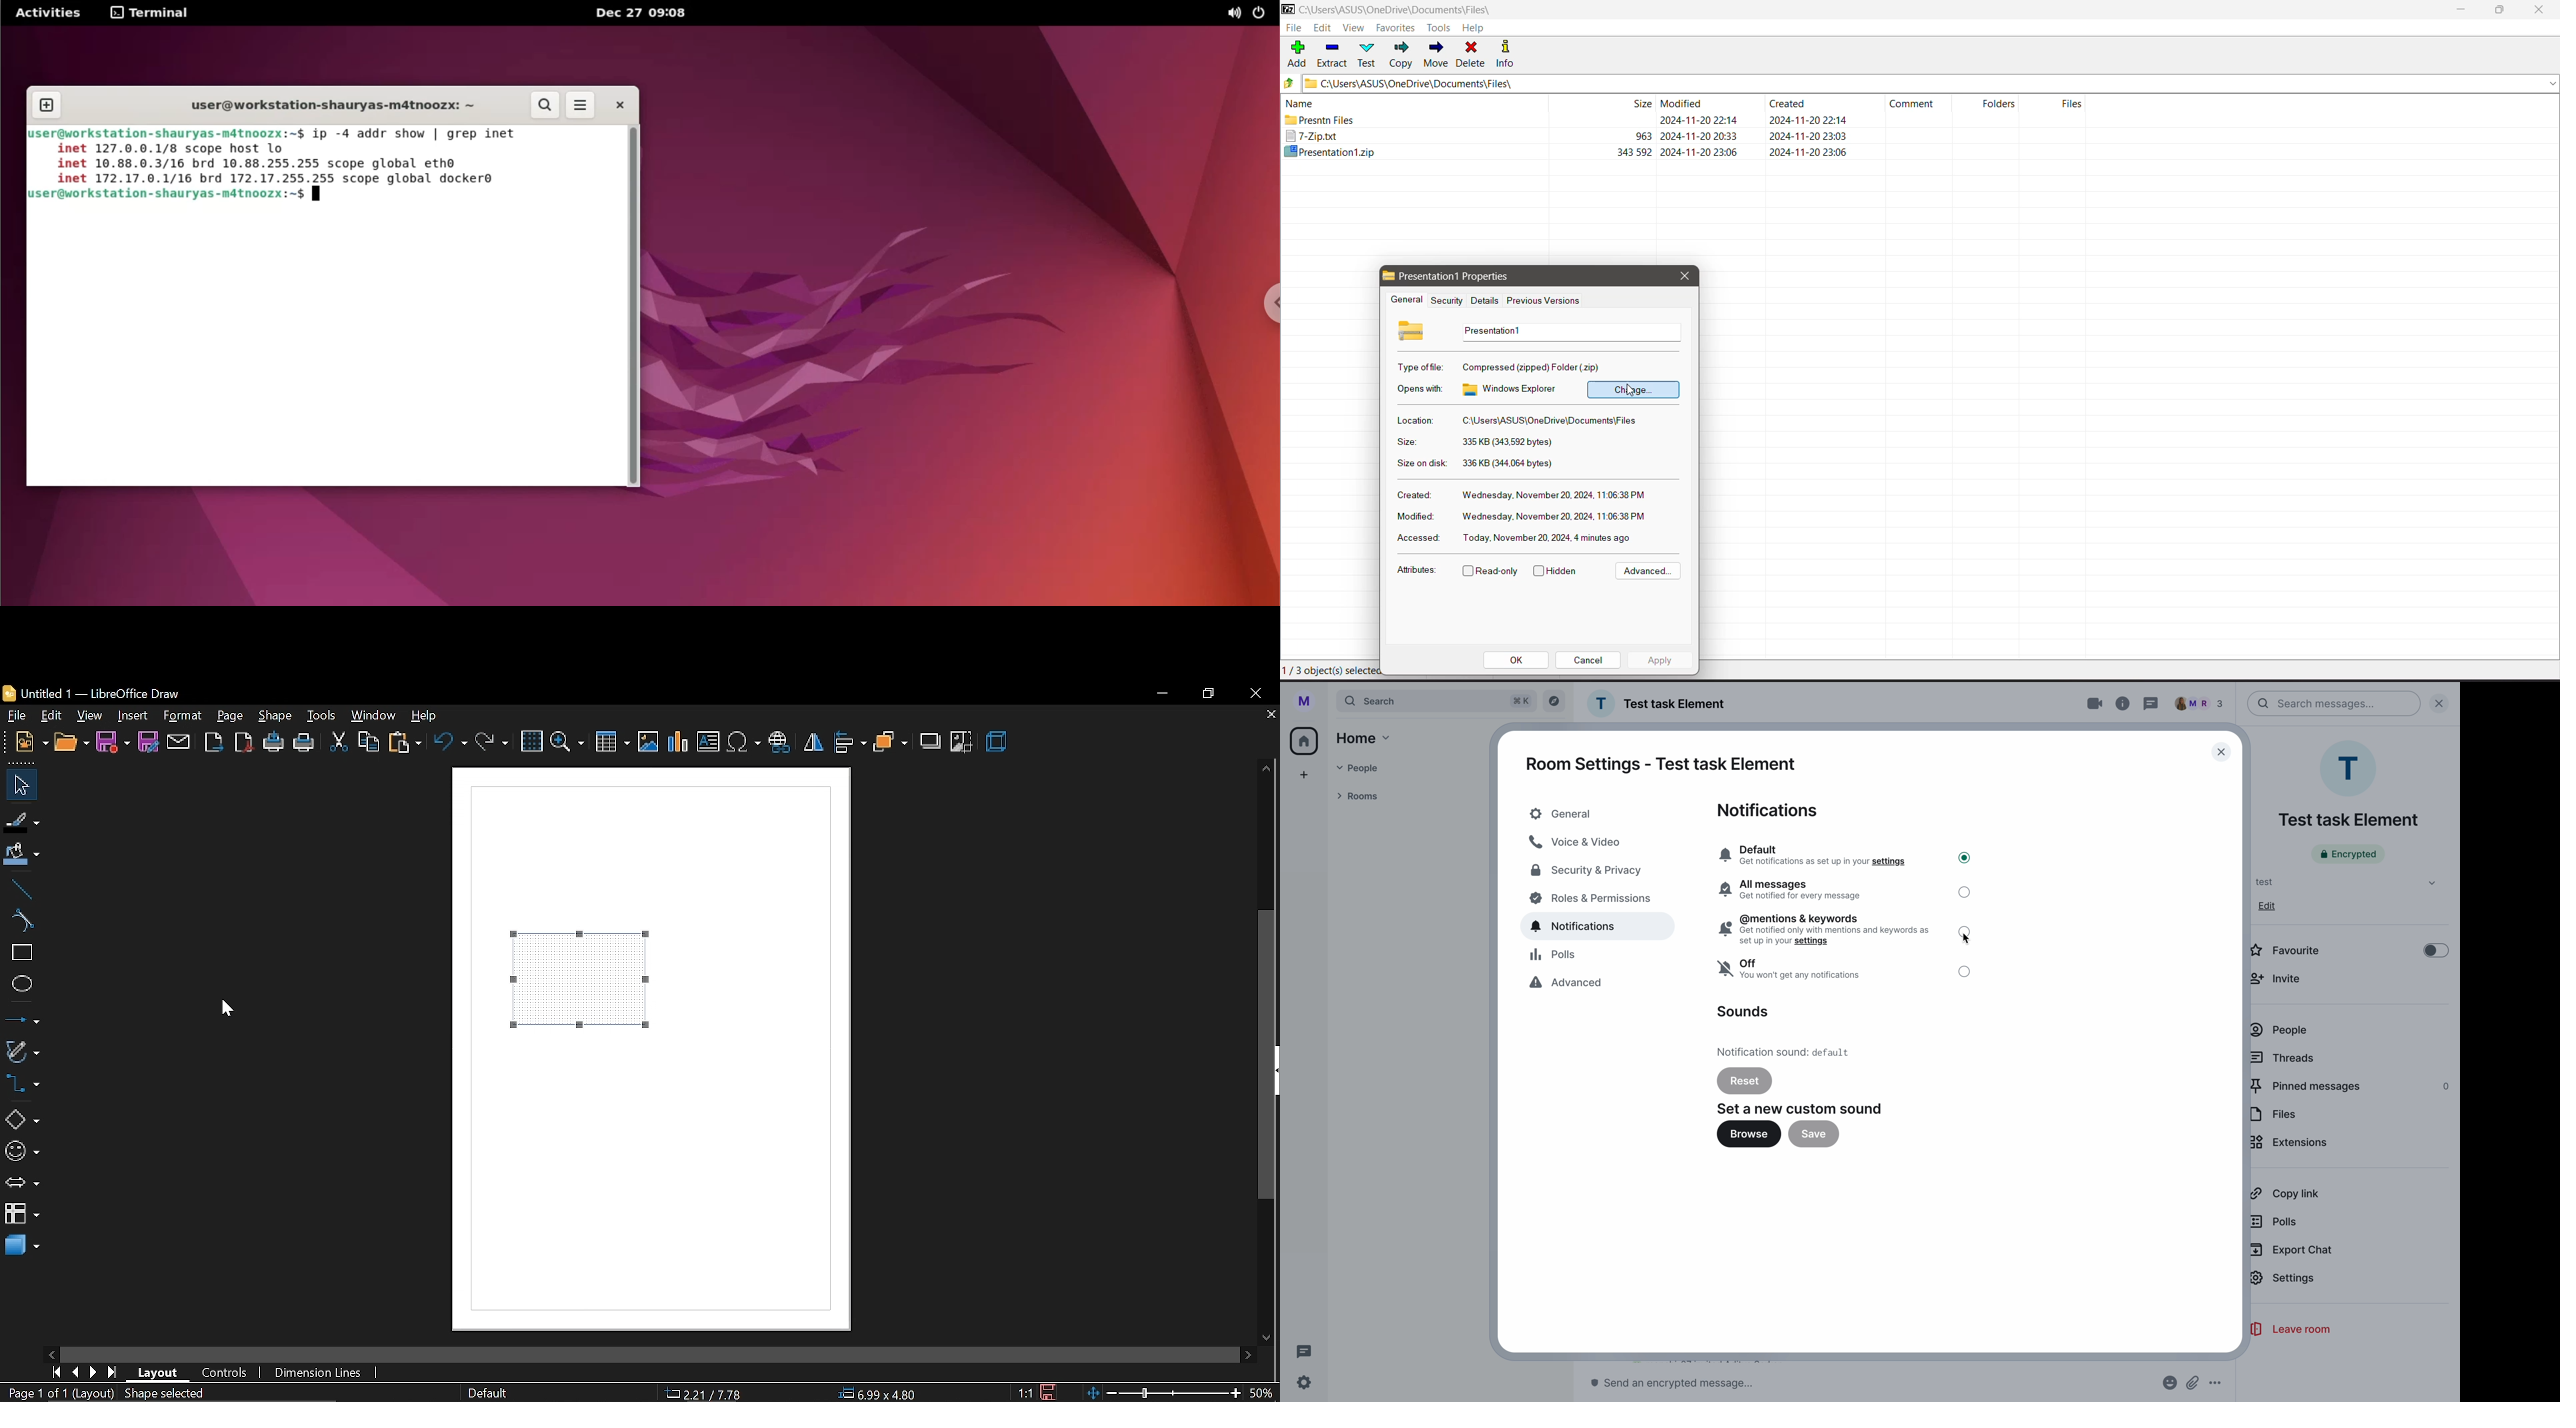 This screenshot has height=1428, width=2576. I want to click on Test, so click(1369, 54).